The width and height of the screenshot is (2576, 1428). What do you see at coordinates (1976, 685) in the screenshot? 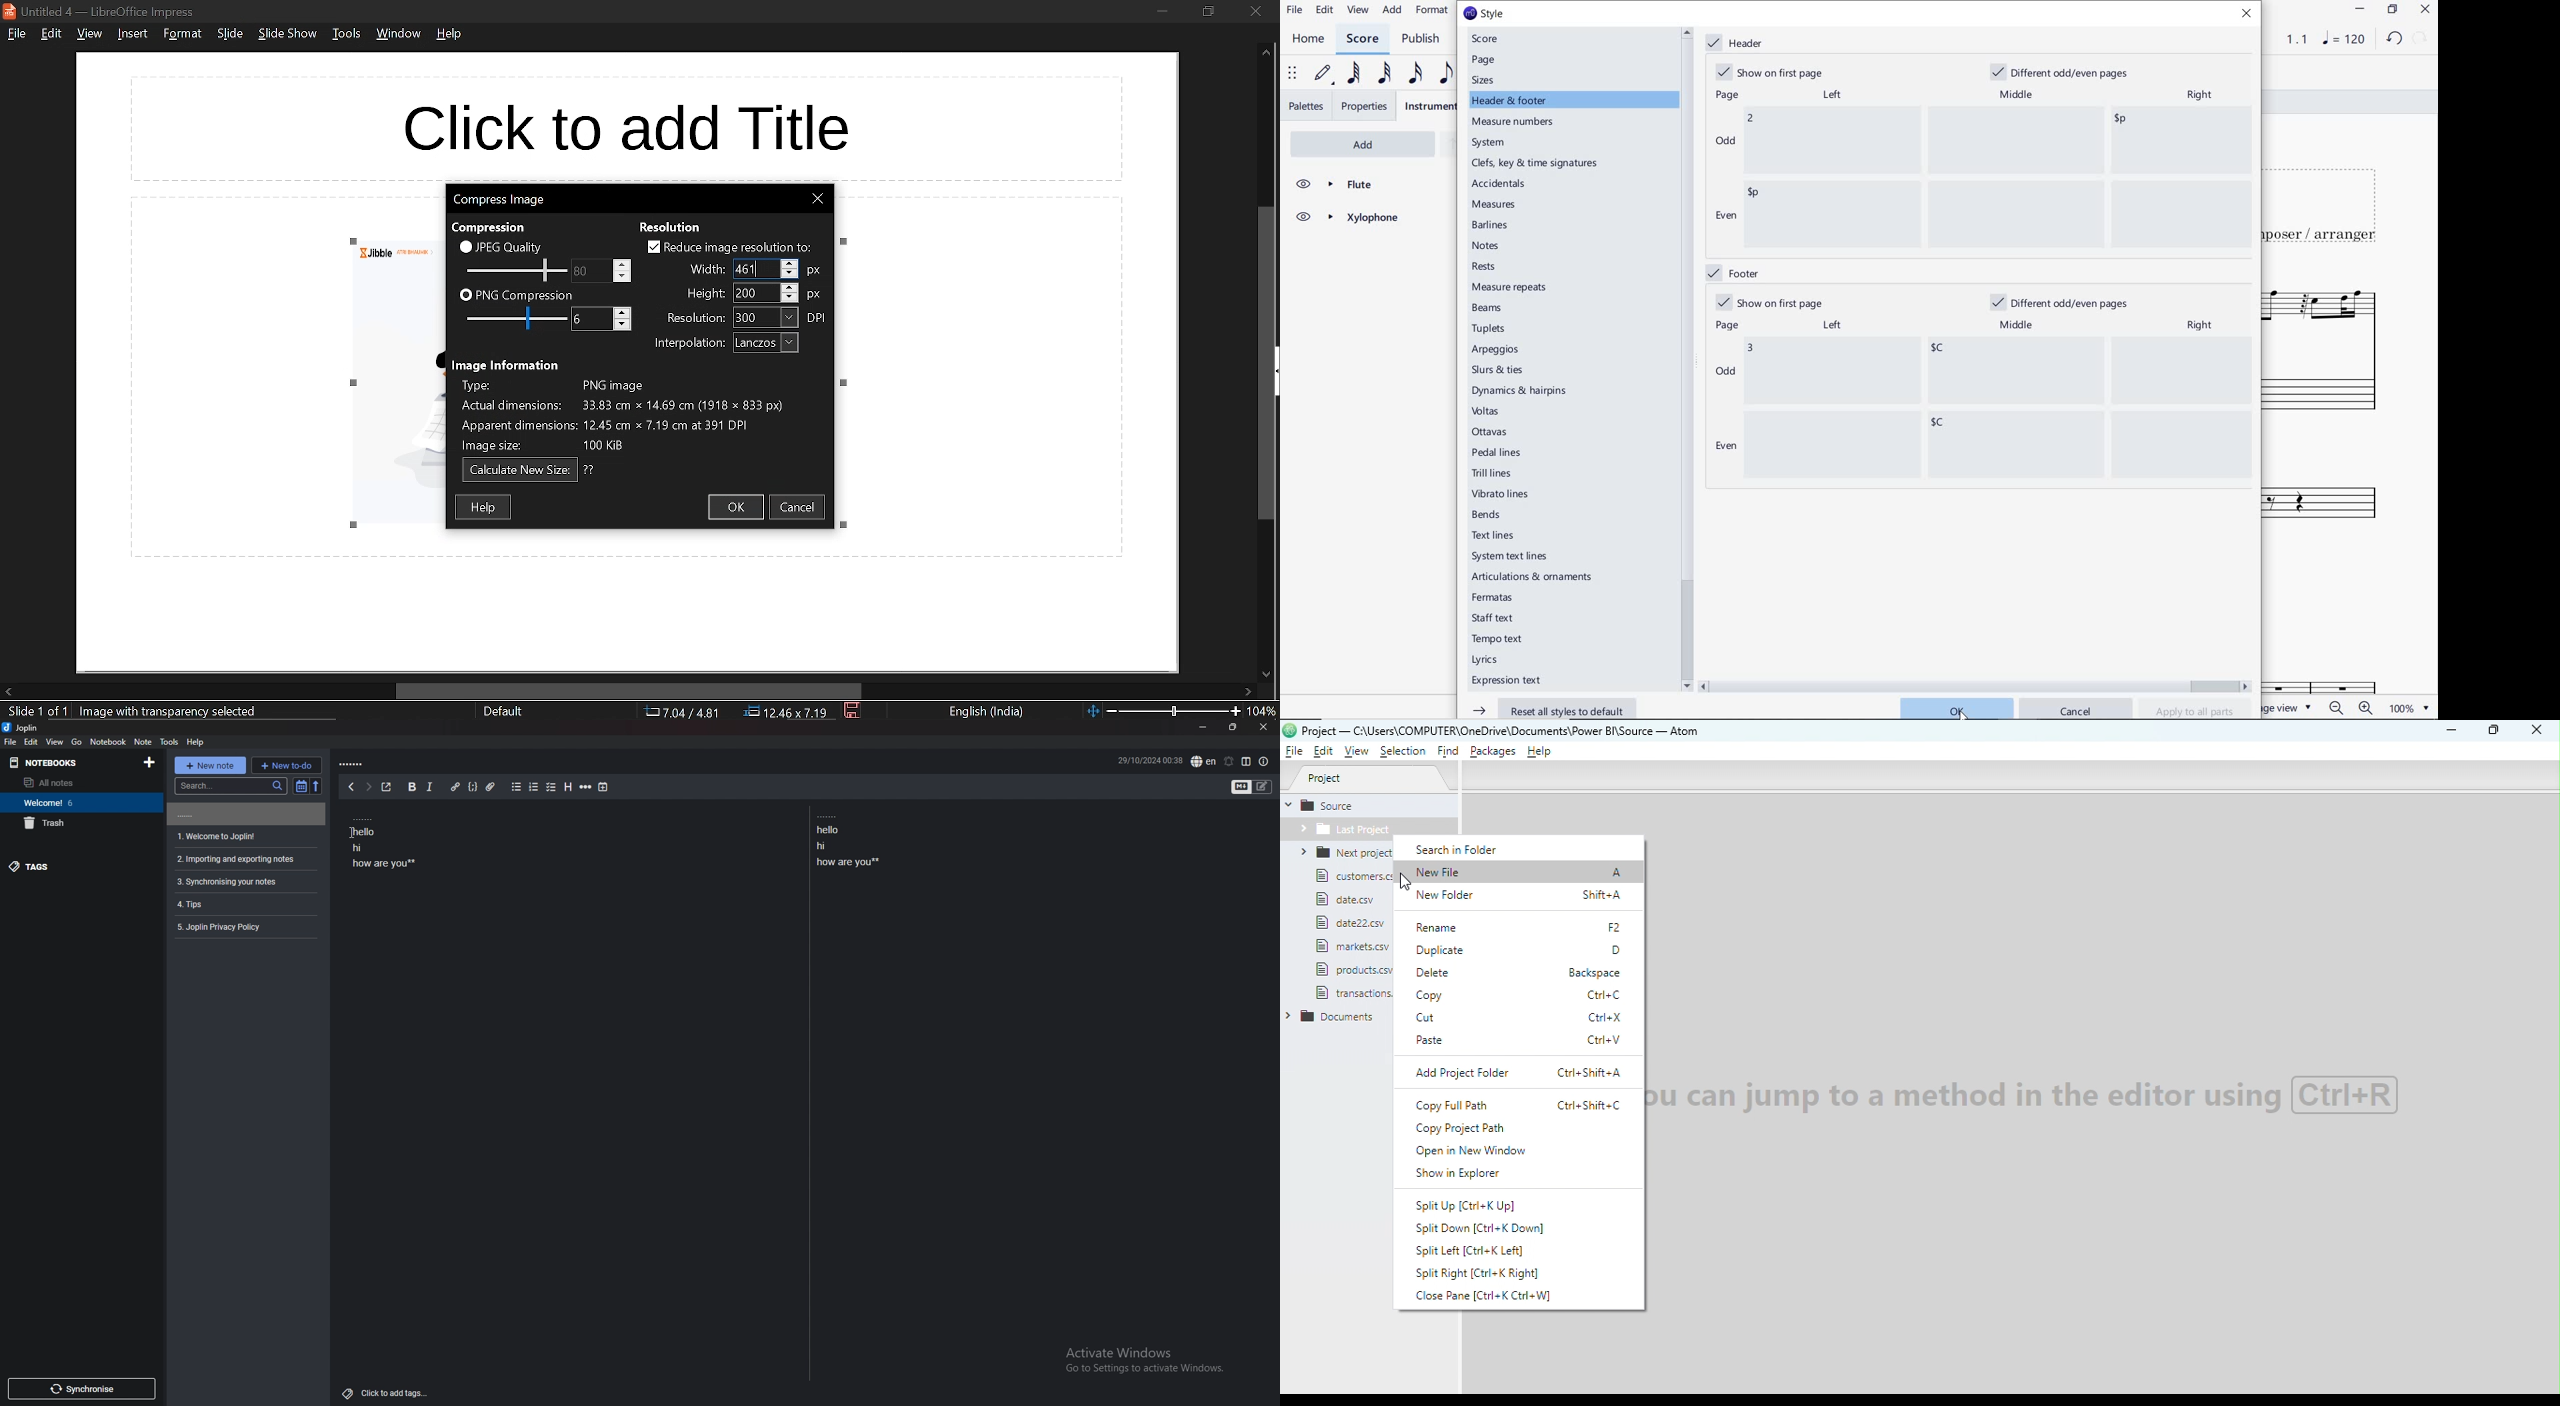
I see `scrollbar` at bounding box center [1976, 685].